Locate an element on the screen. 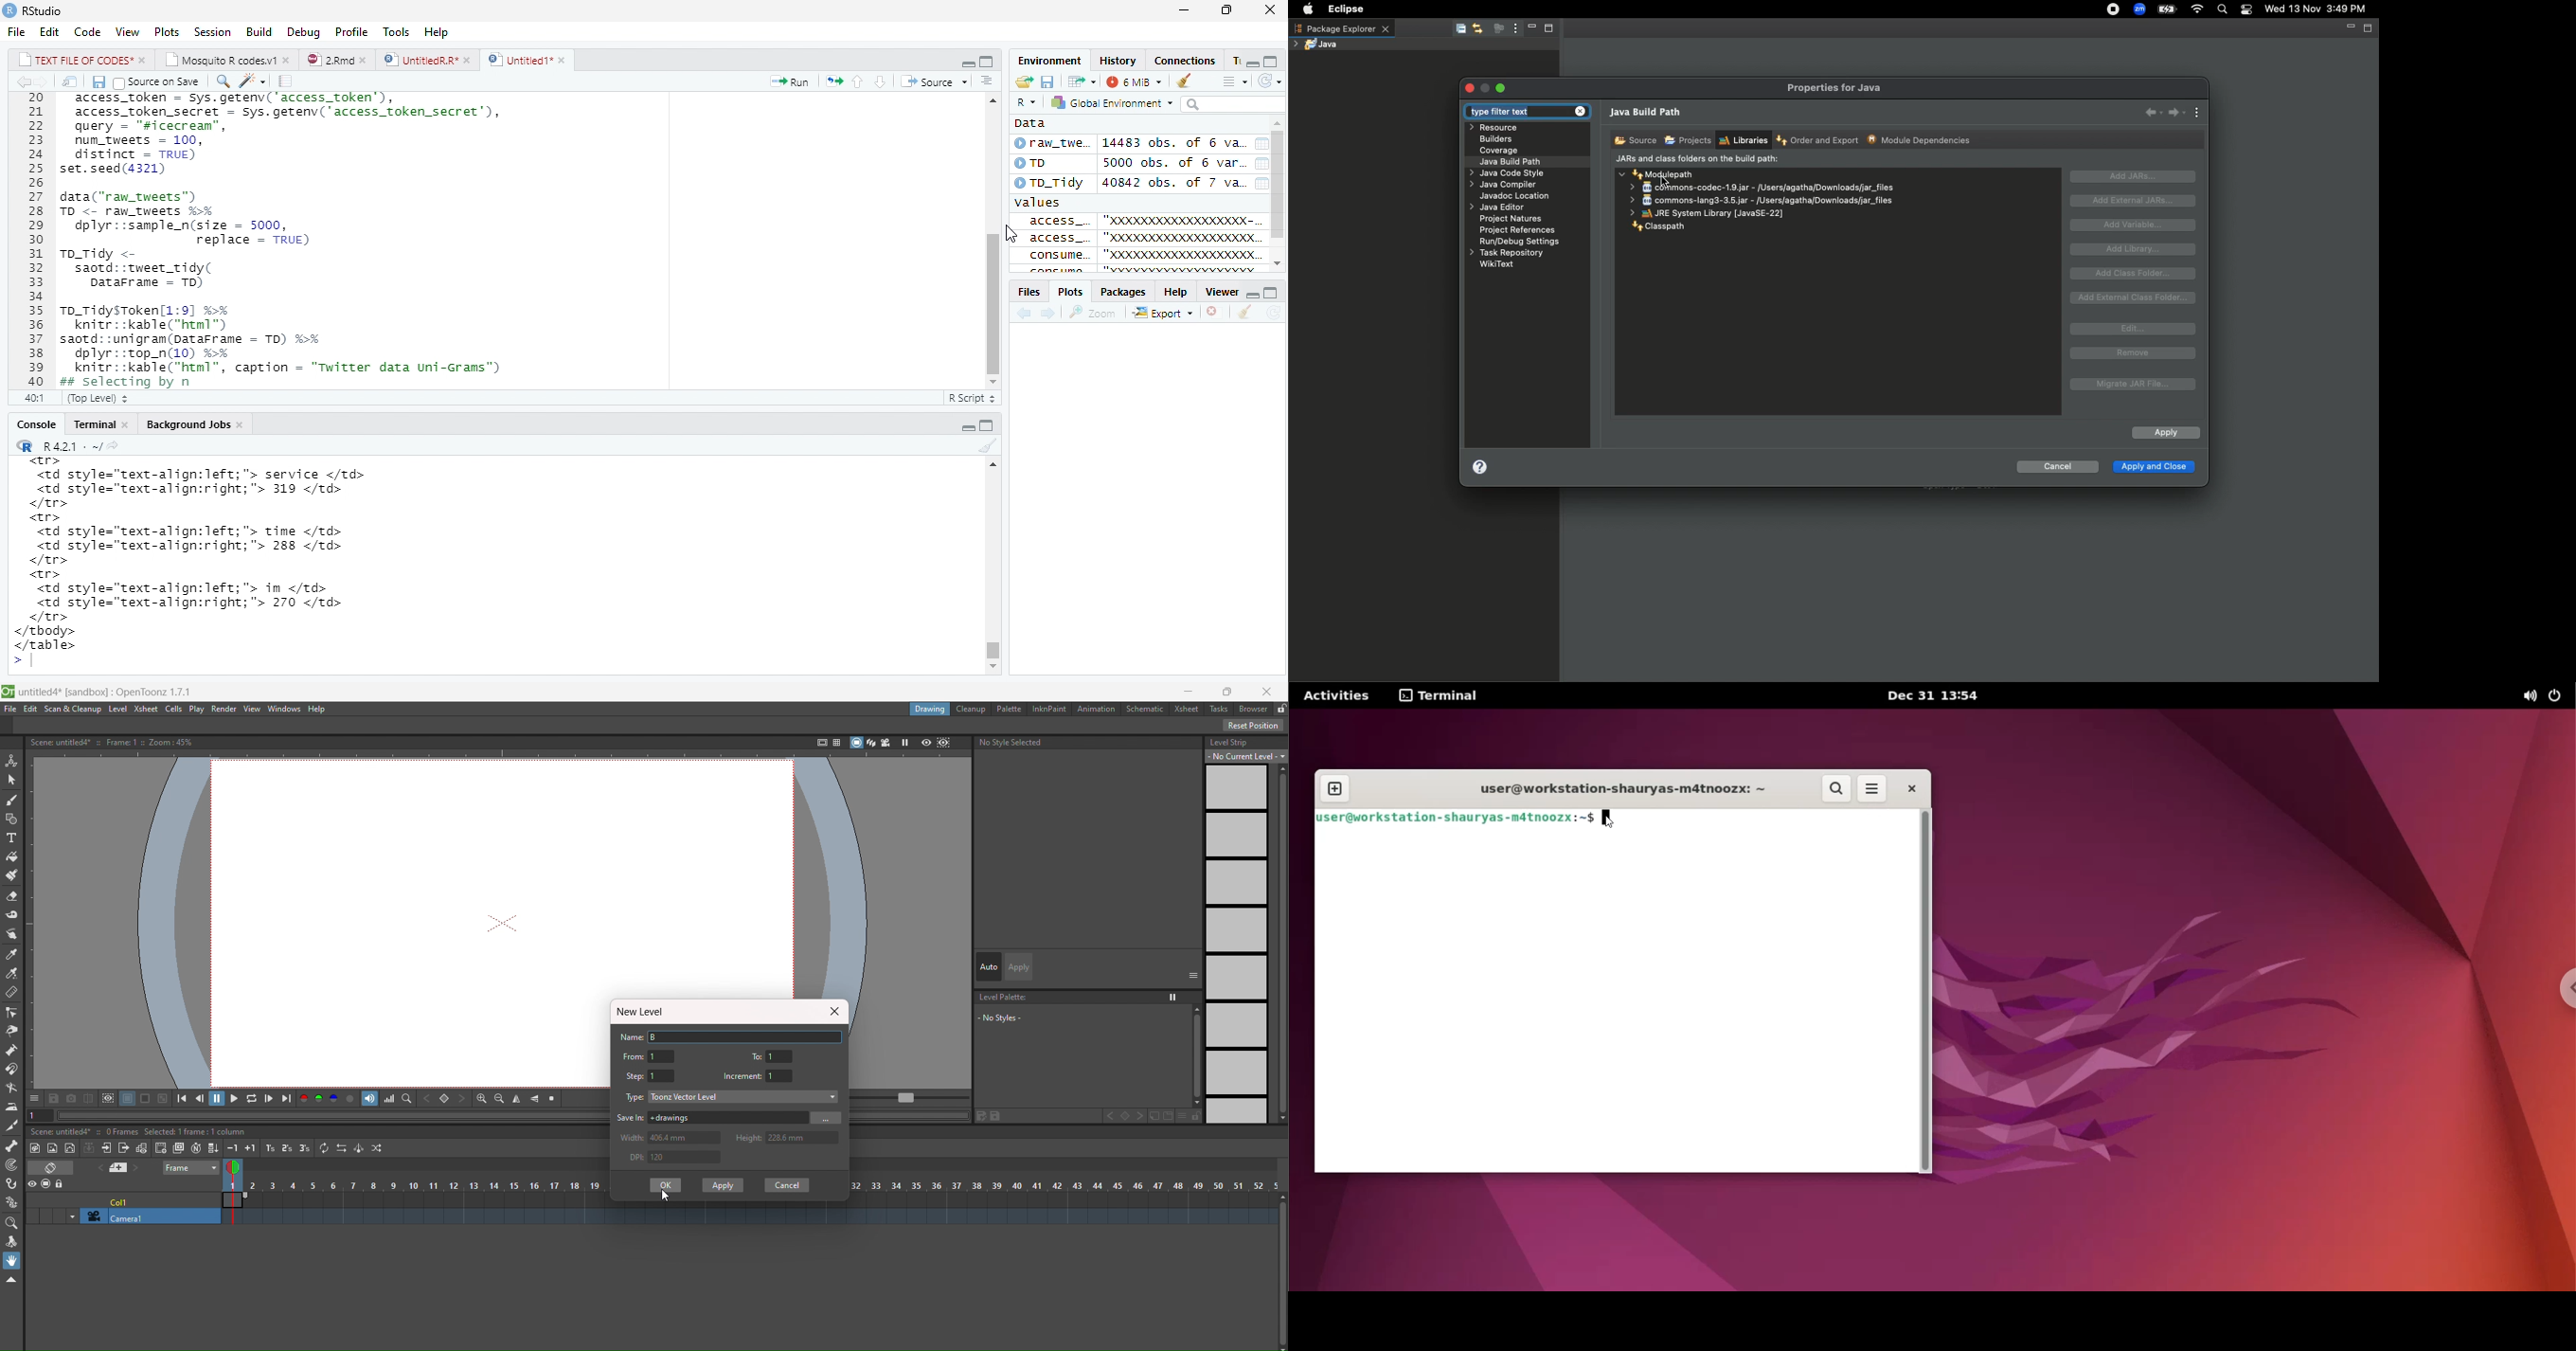 The height and width of the screenshot is (1372, 2576). refresh is located at coordinates (1273, 81).